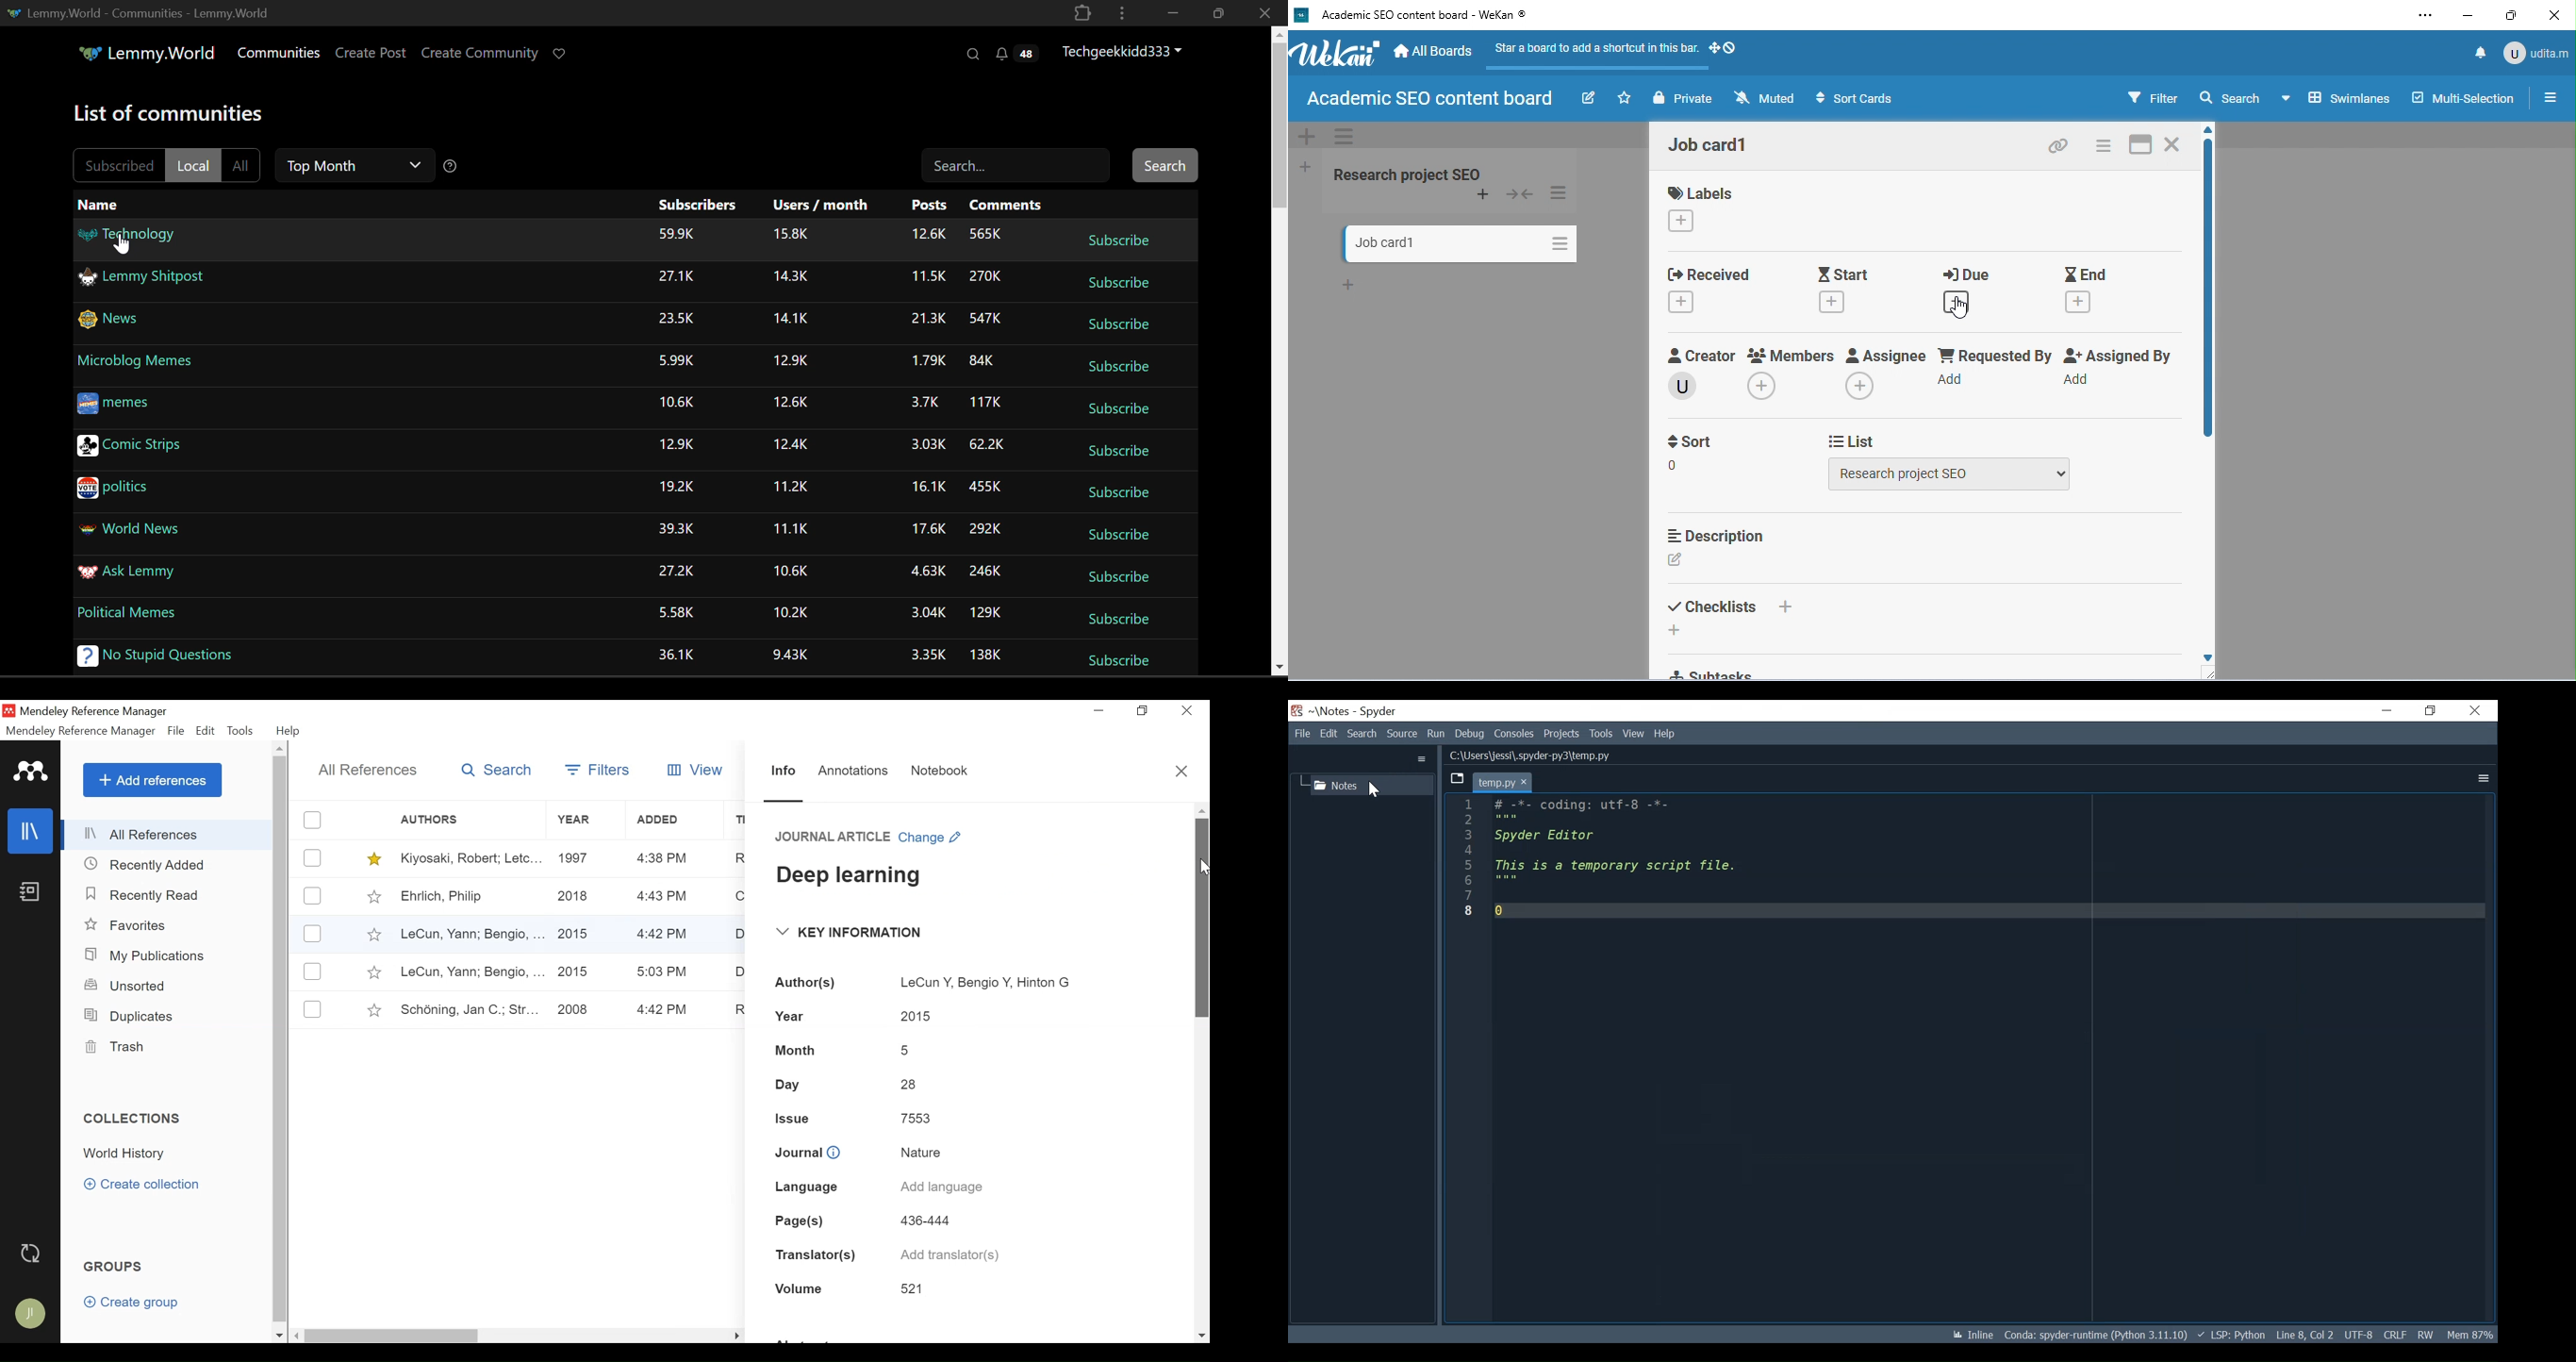 This screenshot has height=1372, width=2576. I want to click on temp.py , so click(1502, 783).